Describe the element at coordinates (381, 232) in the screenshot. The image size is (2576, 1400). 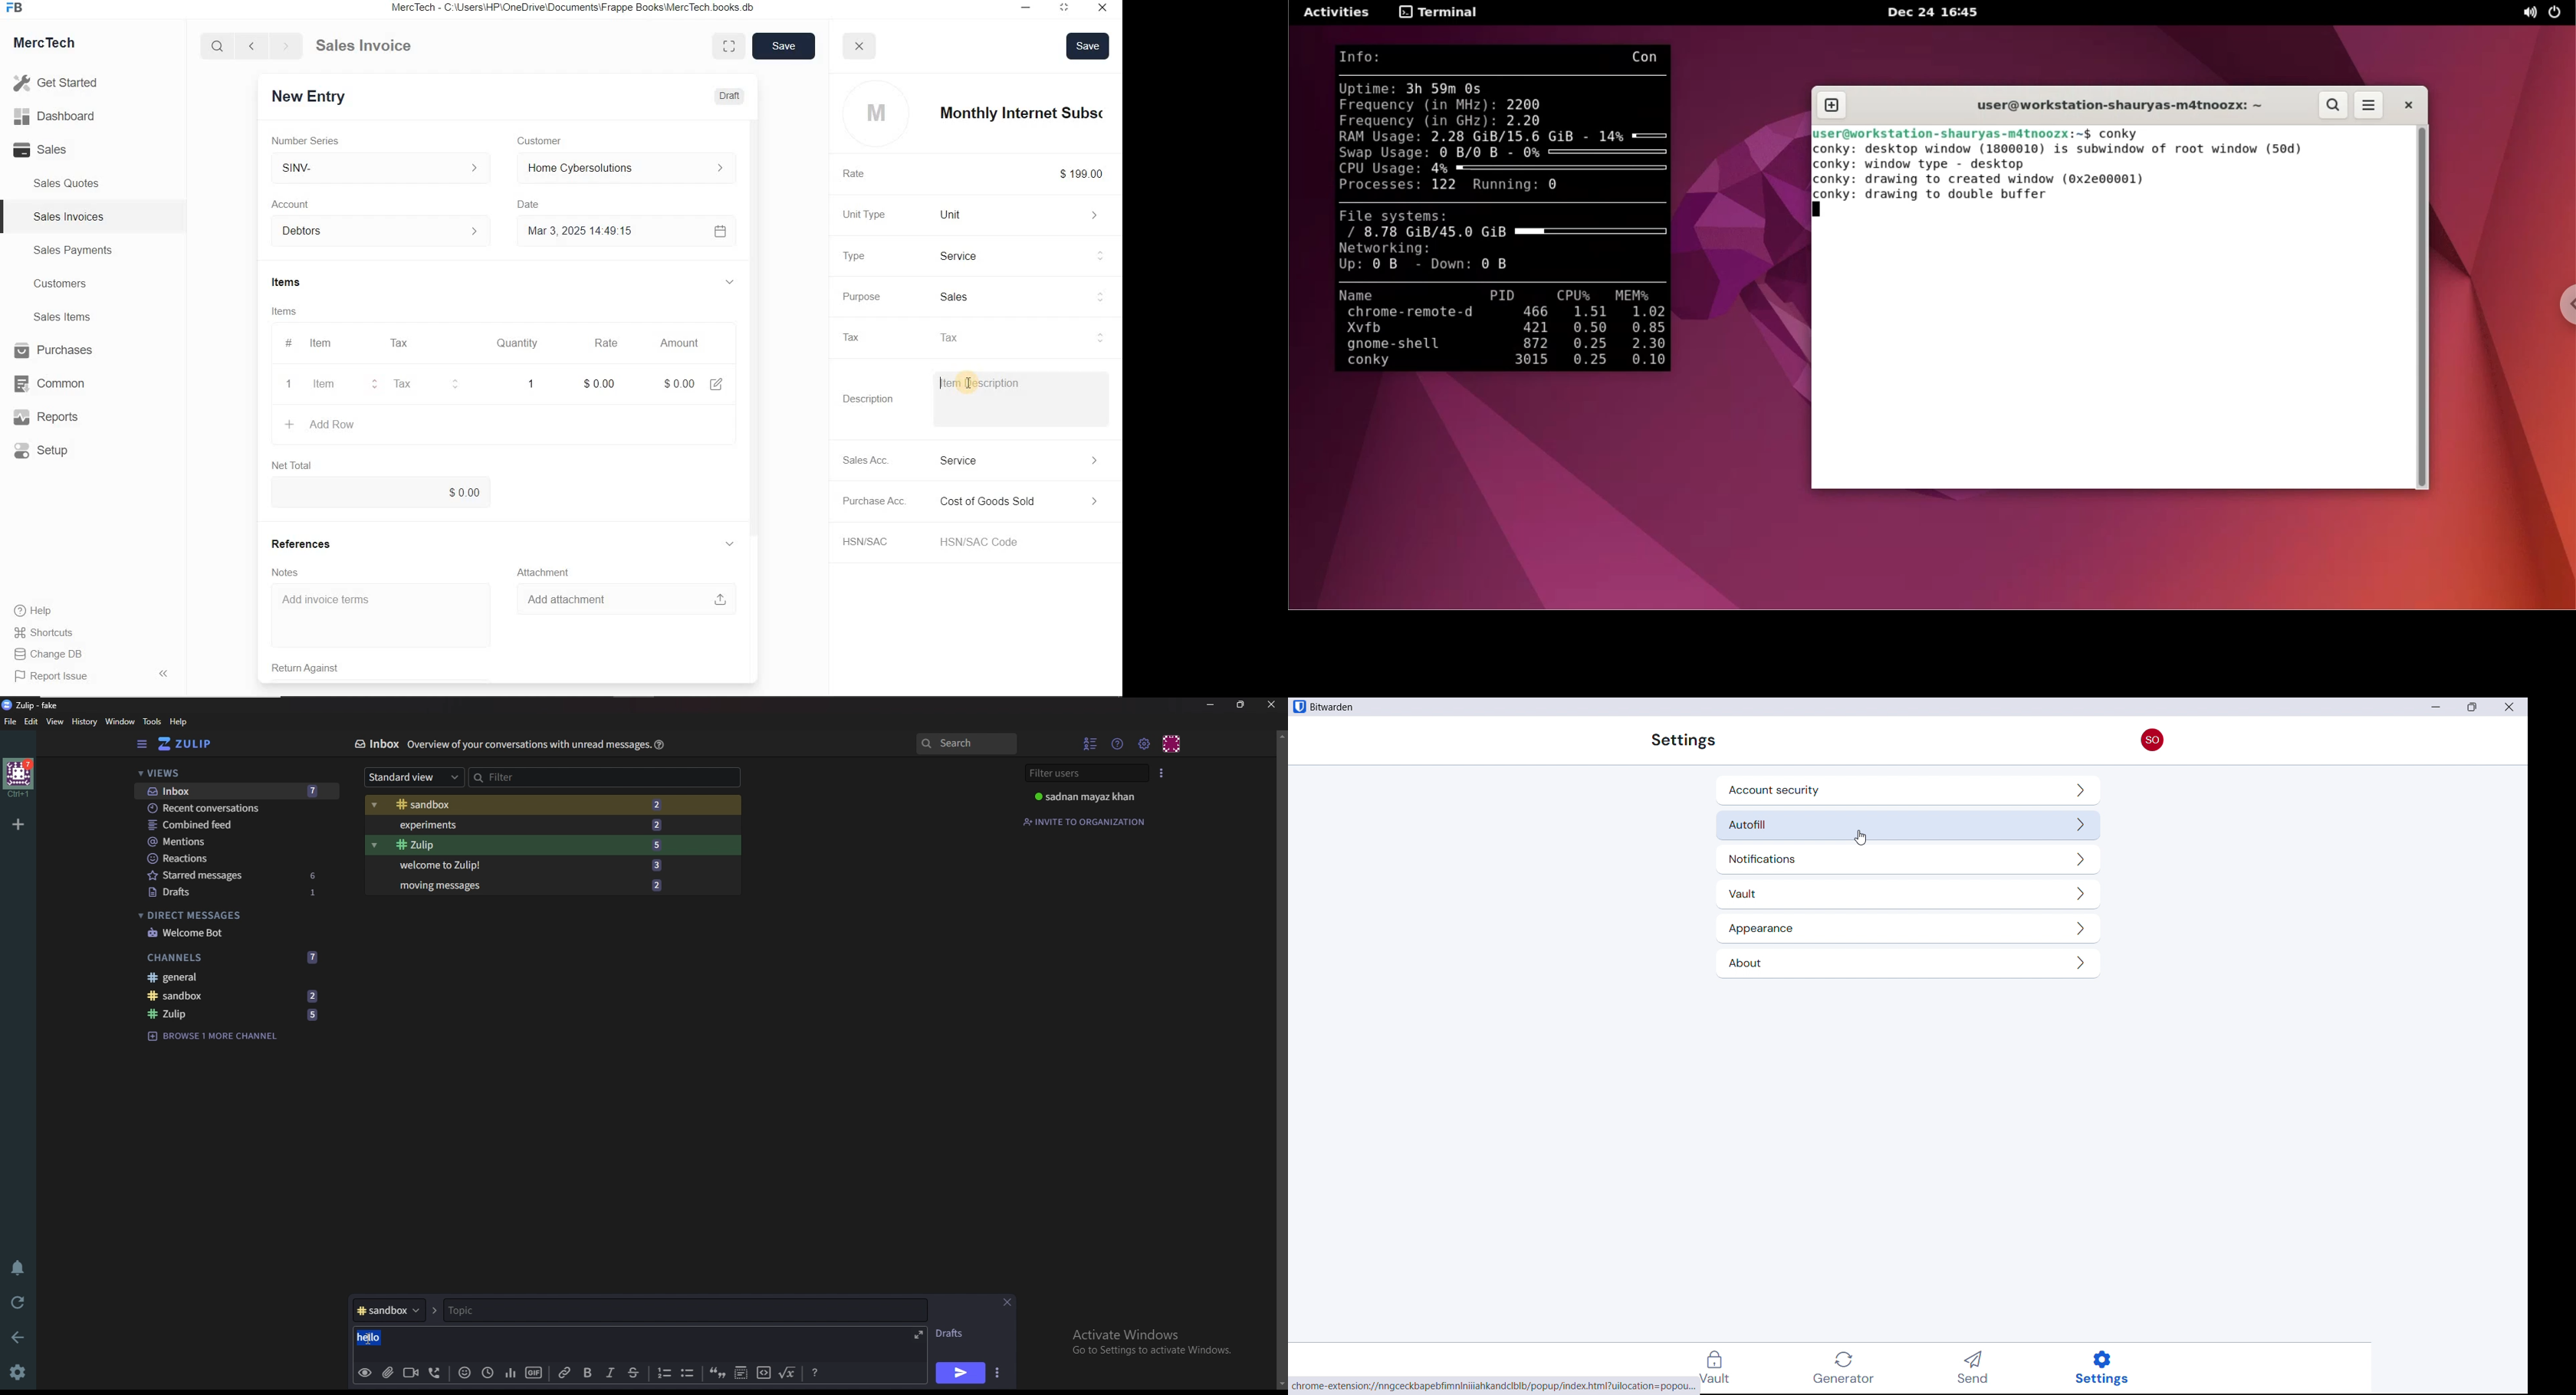
I see `Account dropdown` at that location.